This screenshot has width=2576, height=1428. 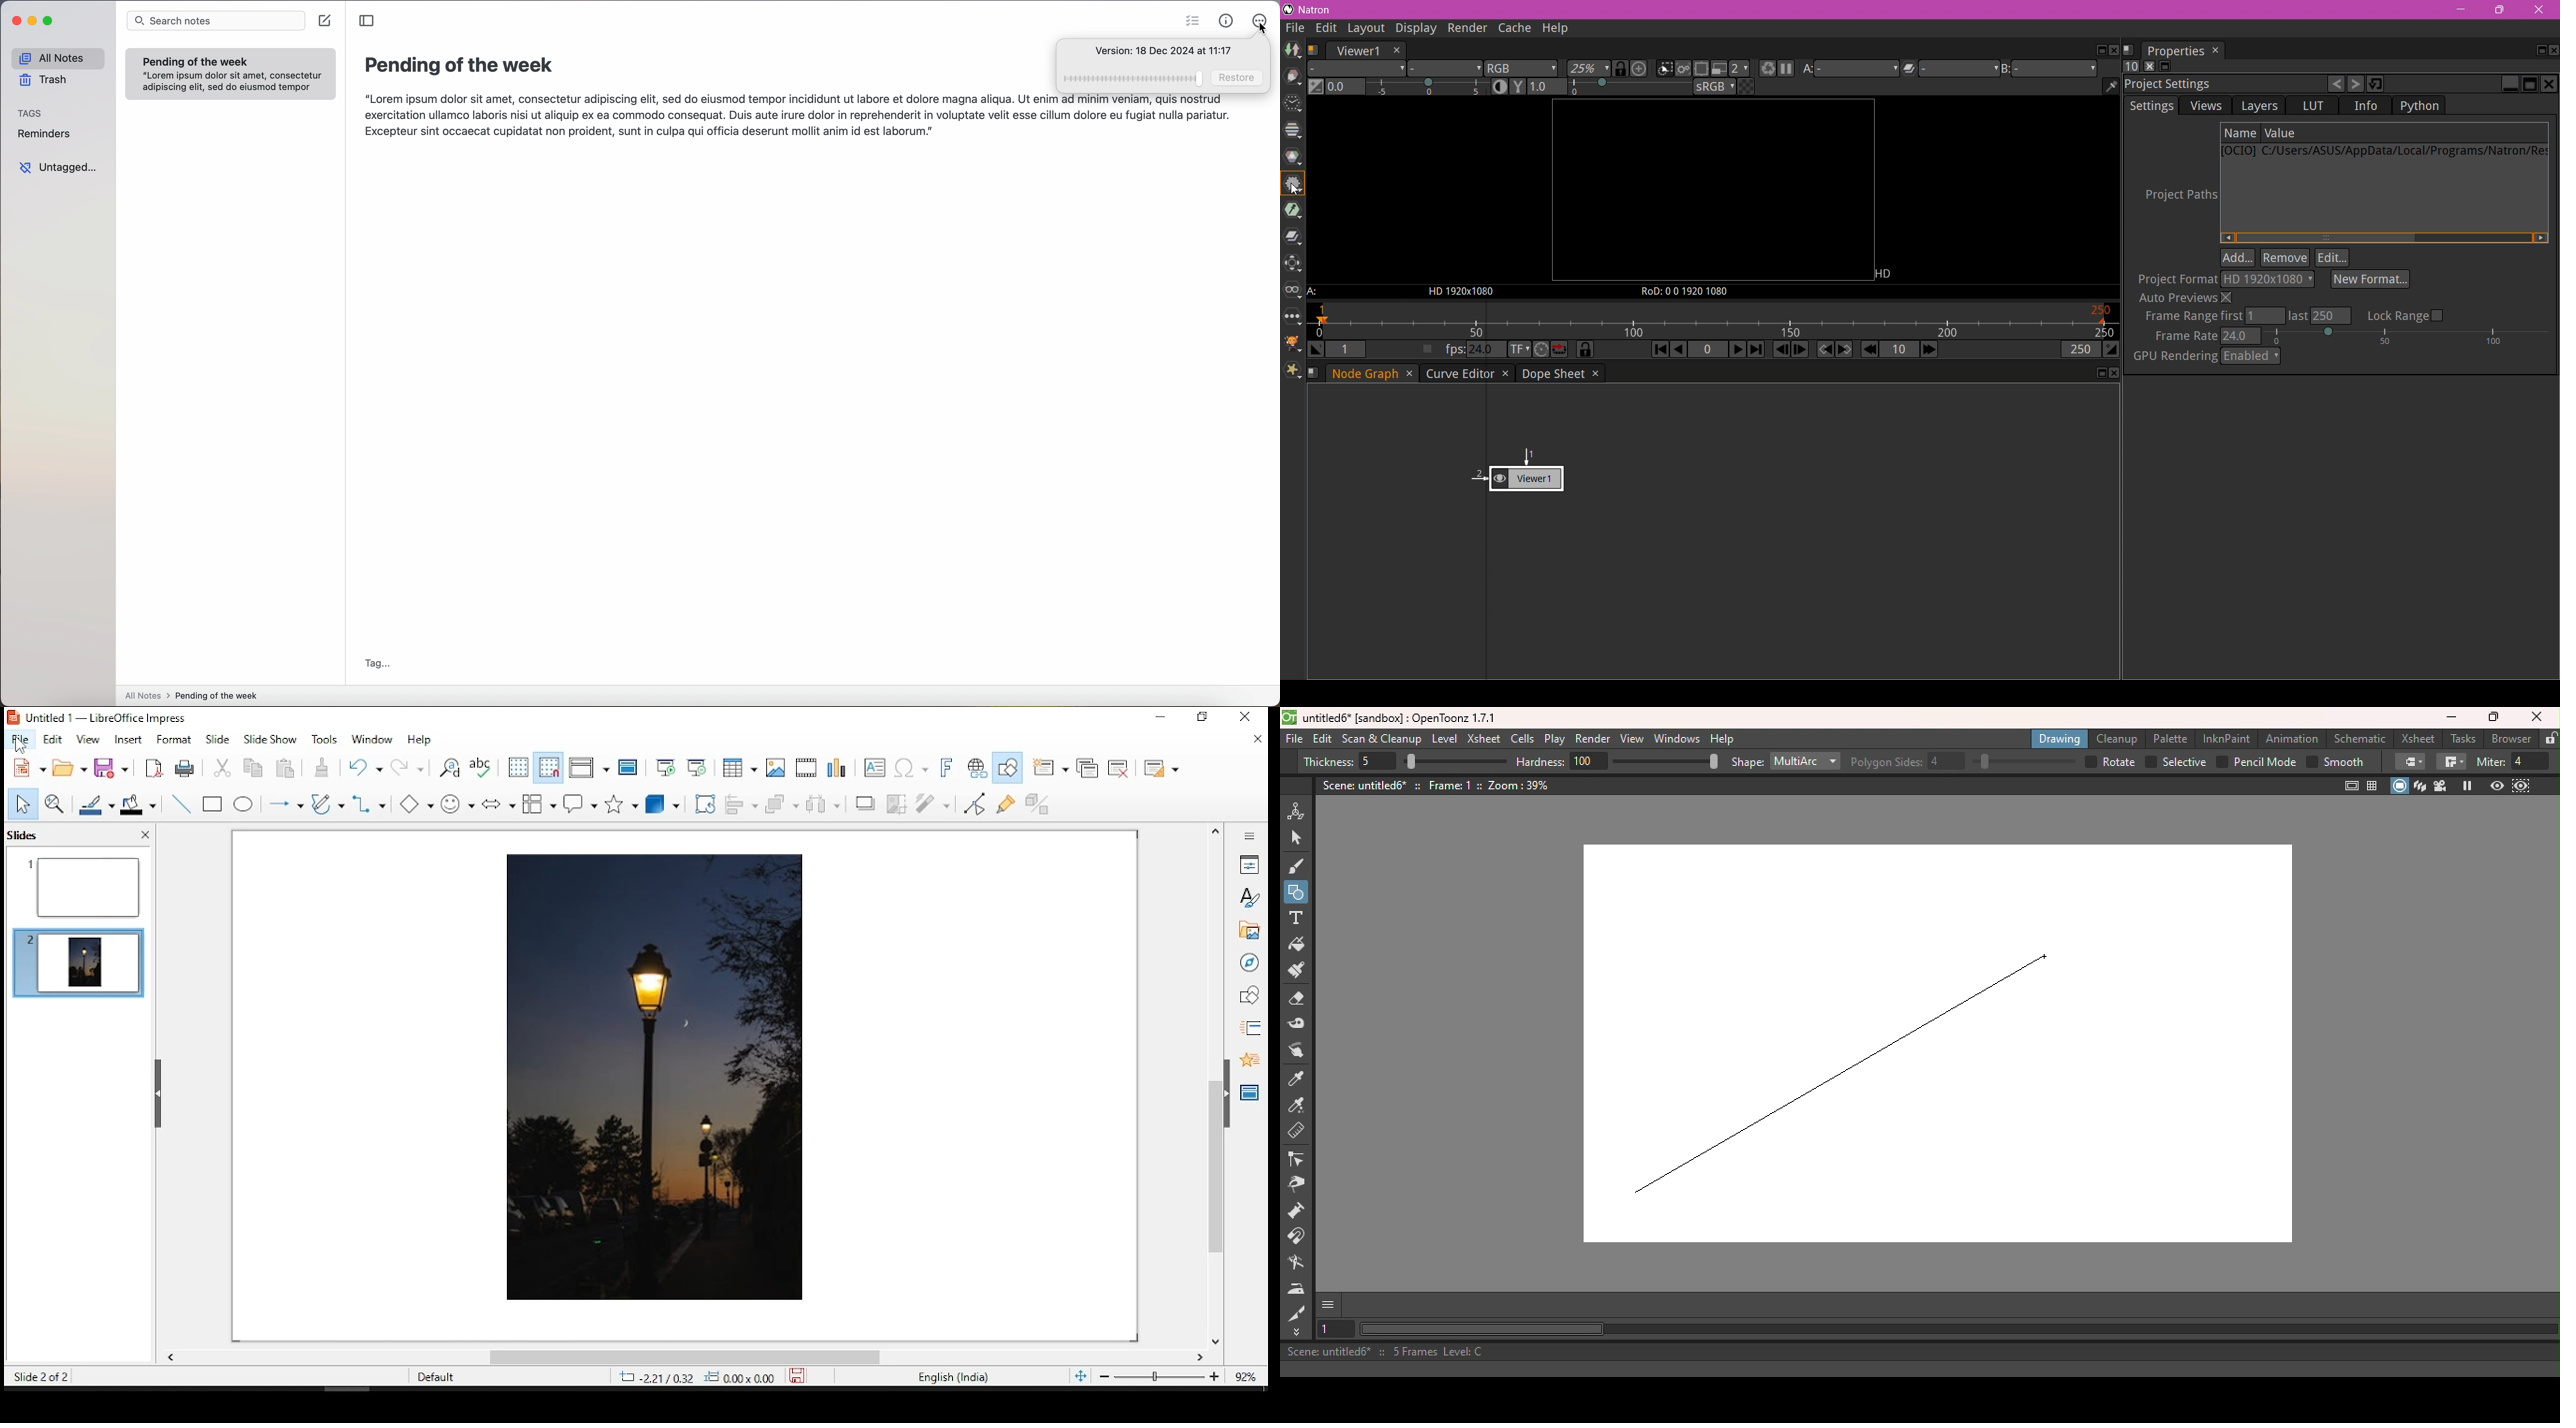 I want to click on Magnet tool, so click(x=1299, y=1238).